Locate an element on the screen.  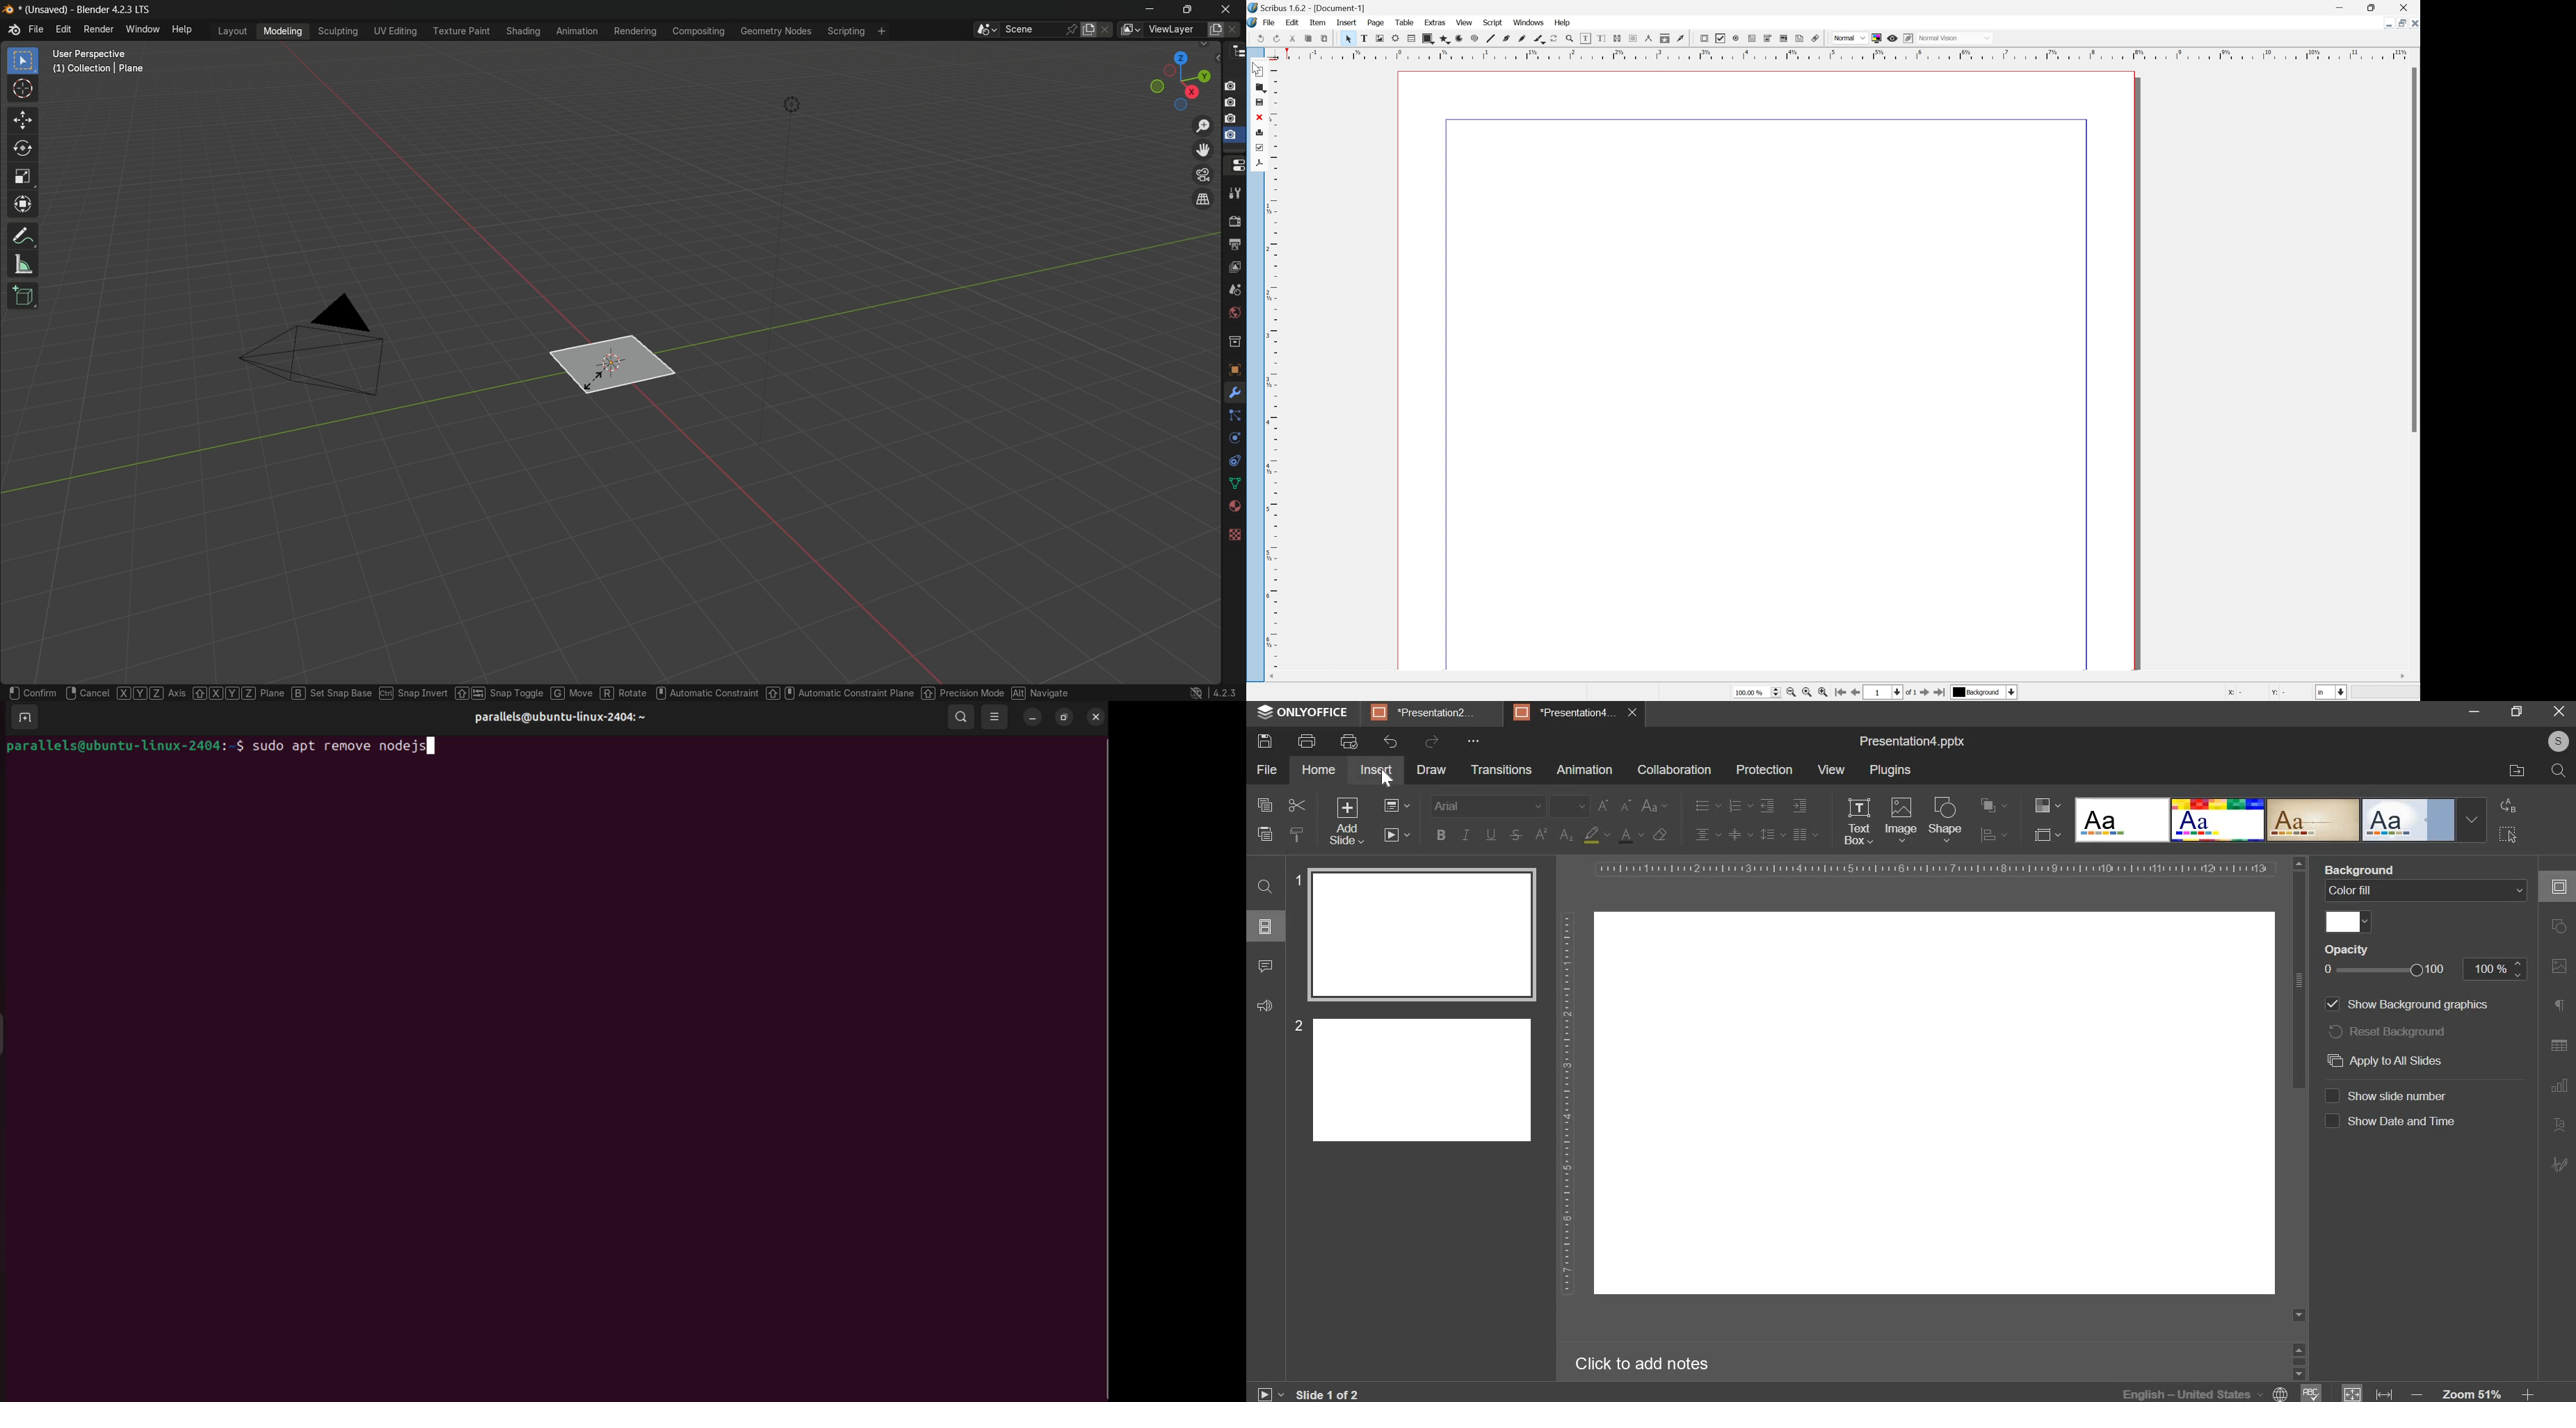
sound is located at coordinates (1264, 1008).